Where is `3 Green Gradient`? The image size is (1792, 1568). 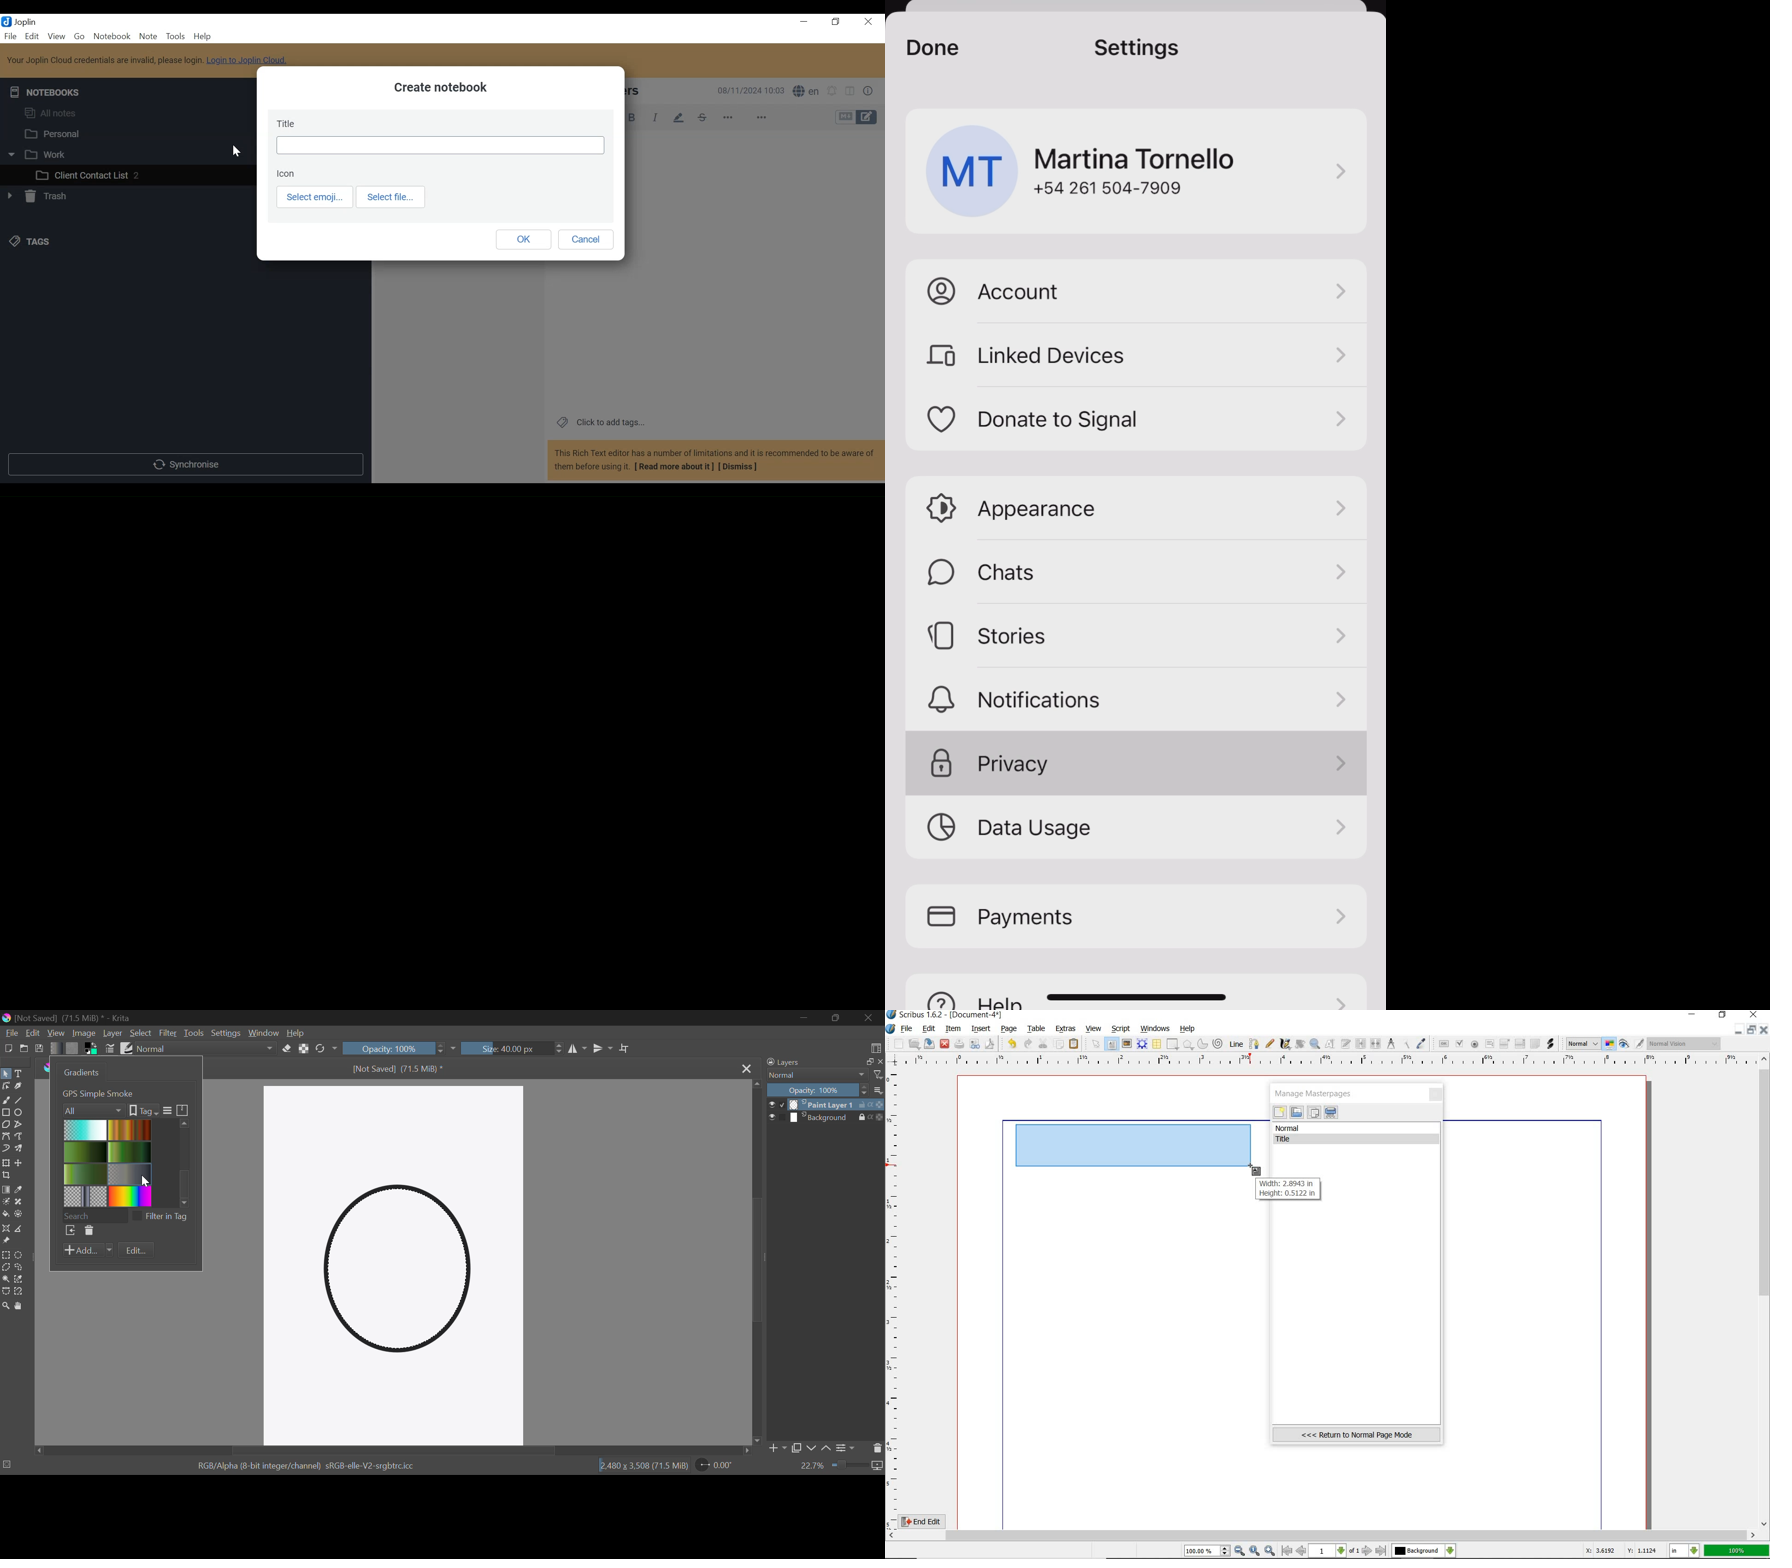 3 Green Gradient is located at coordinates (86, 1175).